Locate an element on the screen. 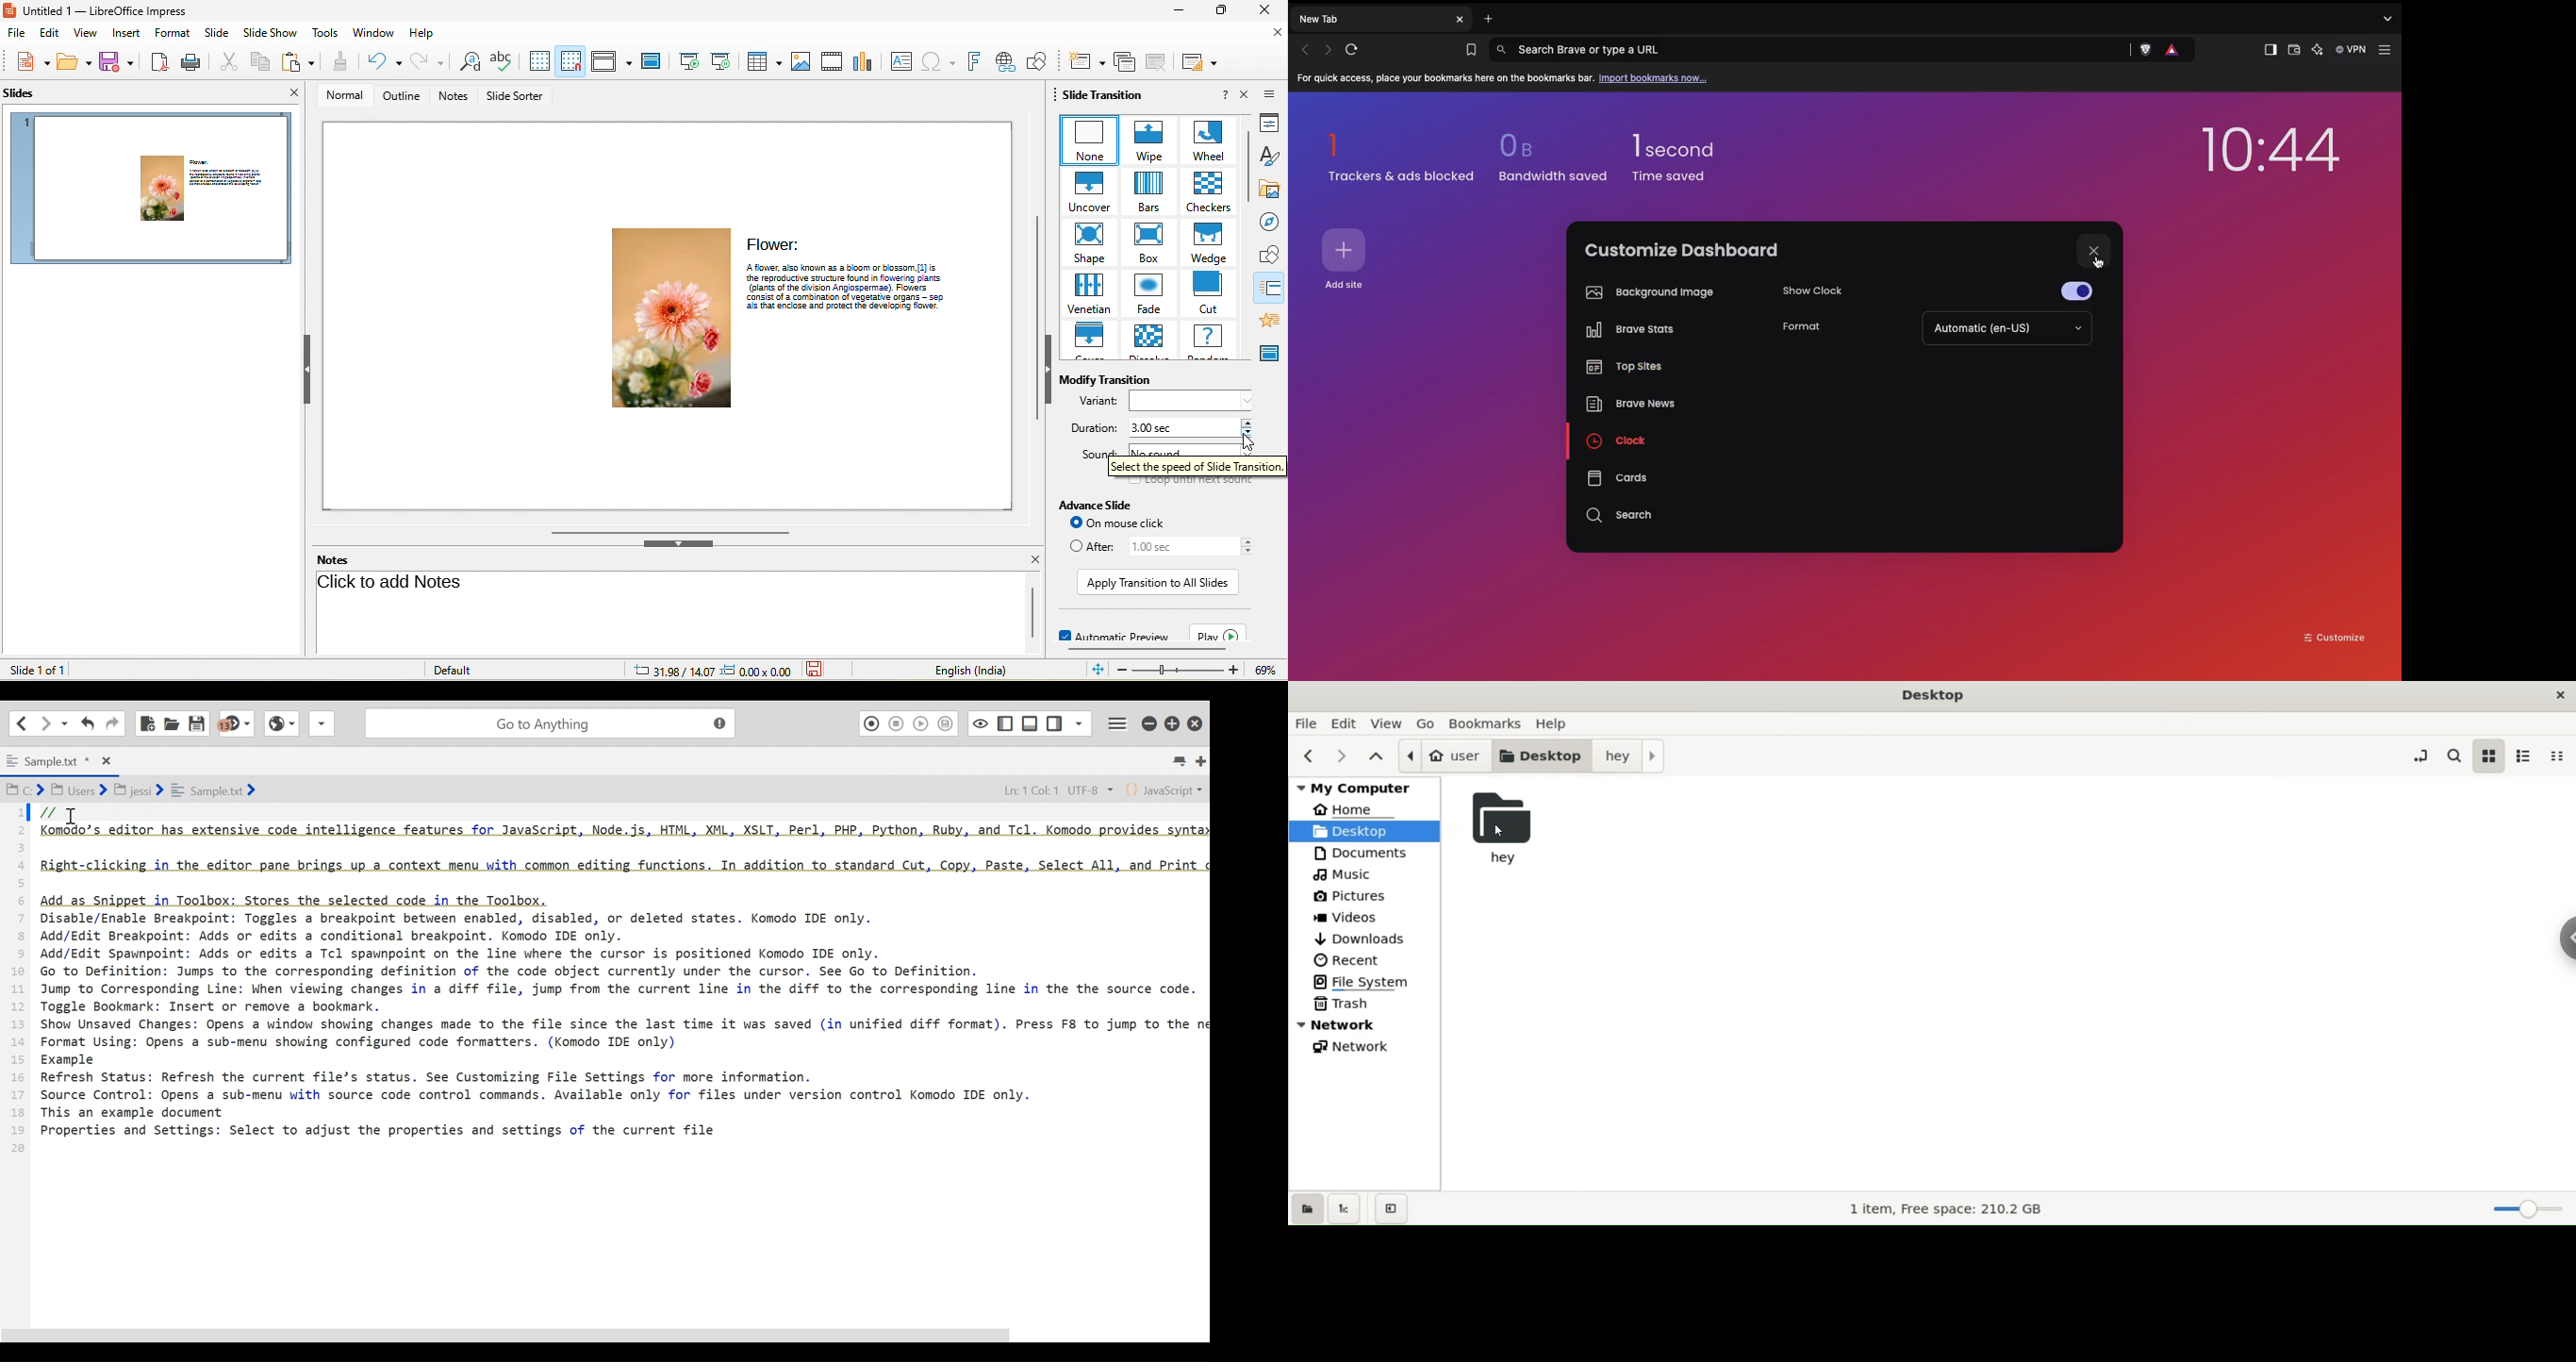 This screenshot has height=1372, width=2576. insert is located at coordinates (127, 33).